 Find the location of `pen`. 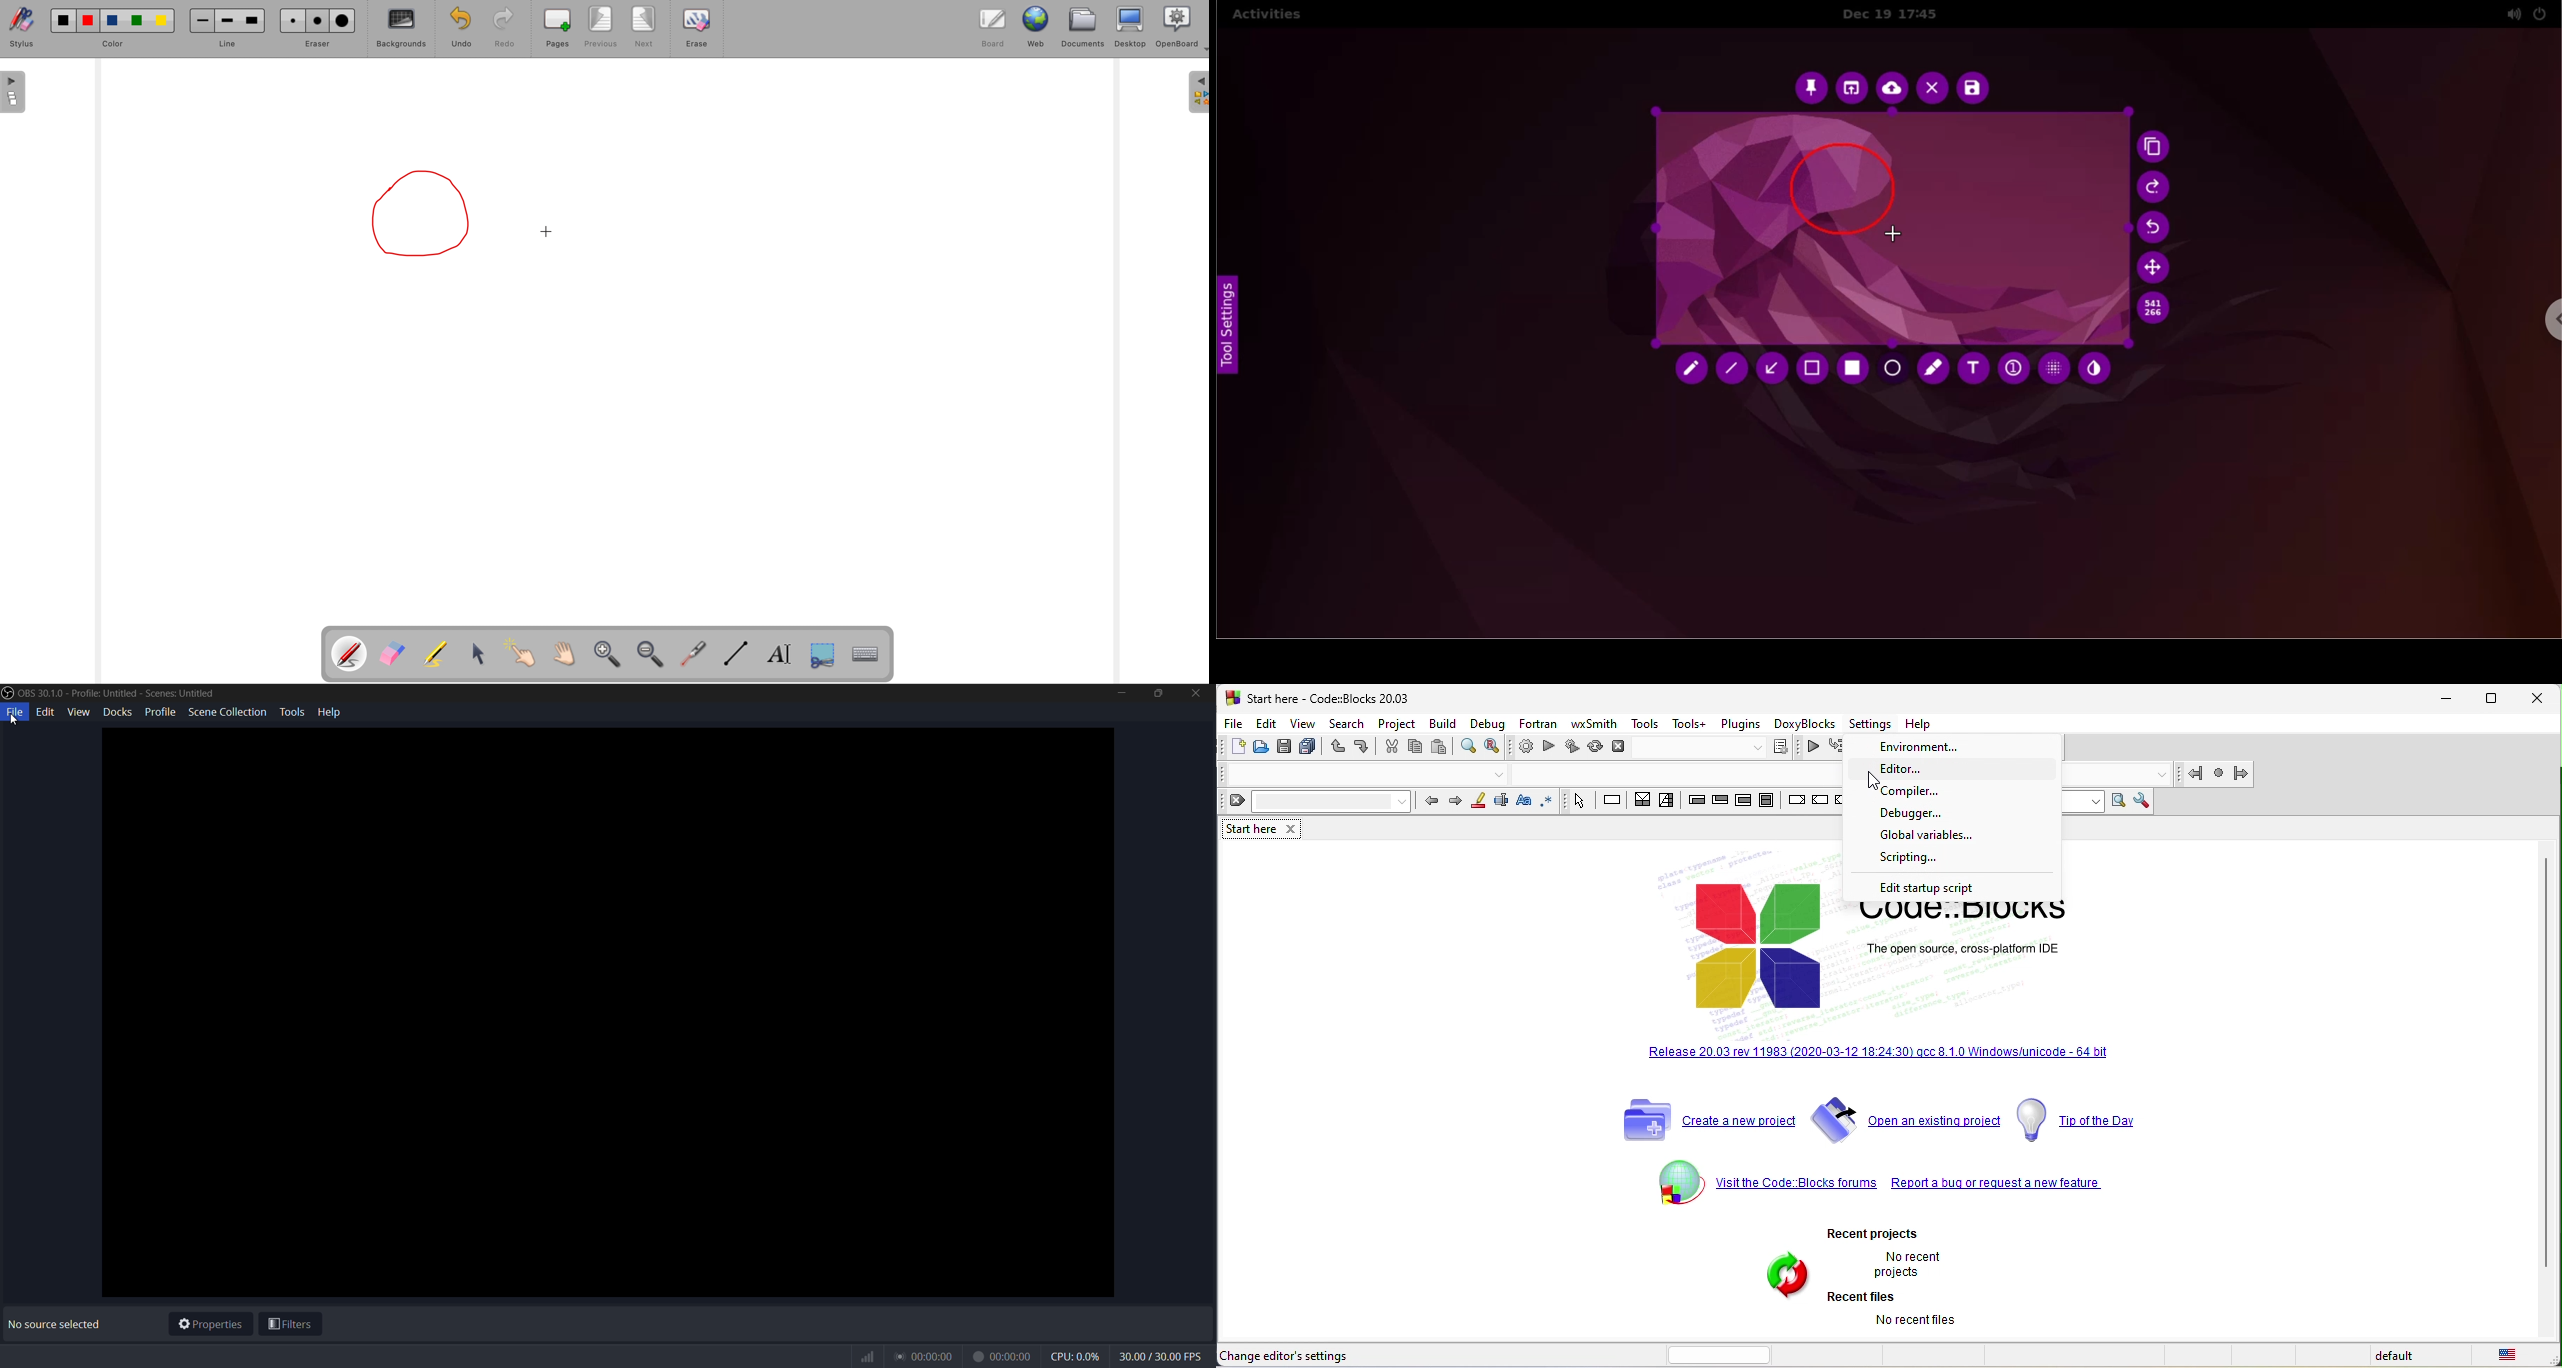

pen is located at coordinates (350, 654).